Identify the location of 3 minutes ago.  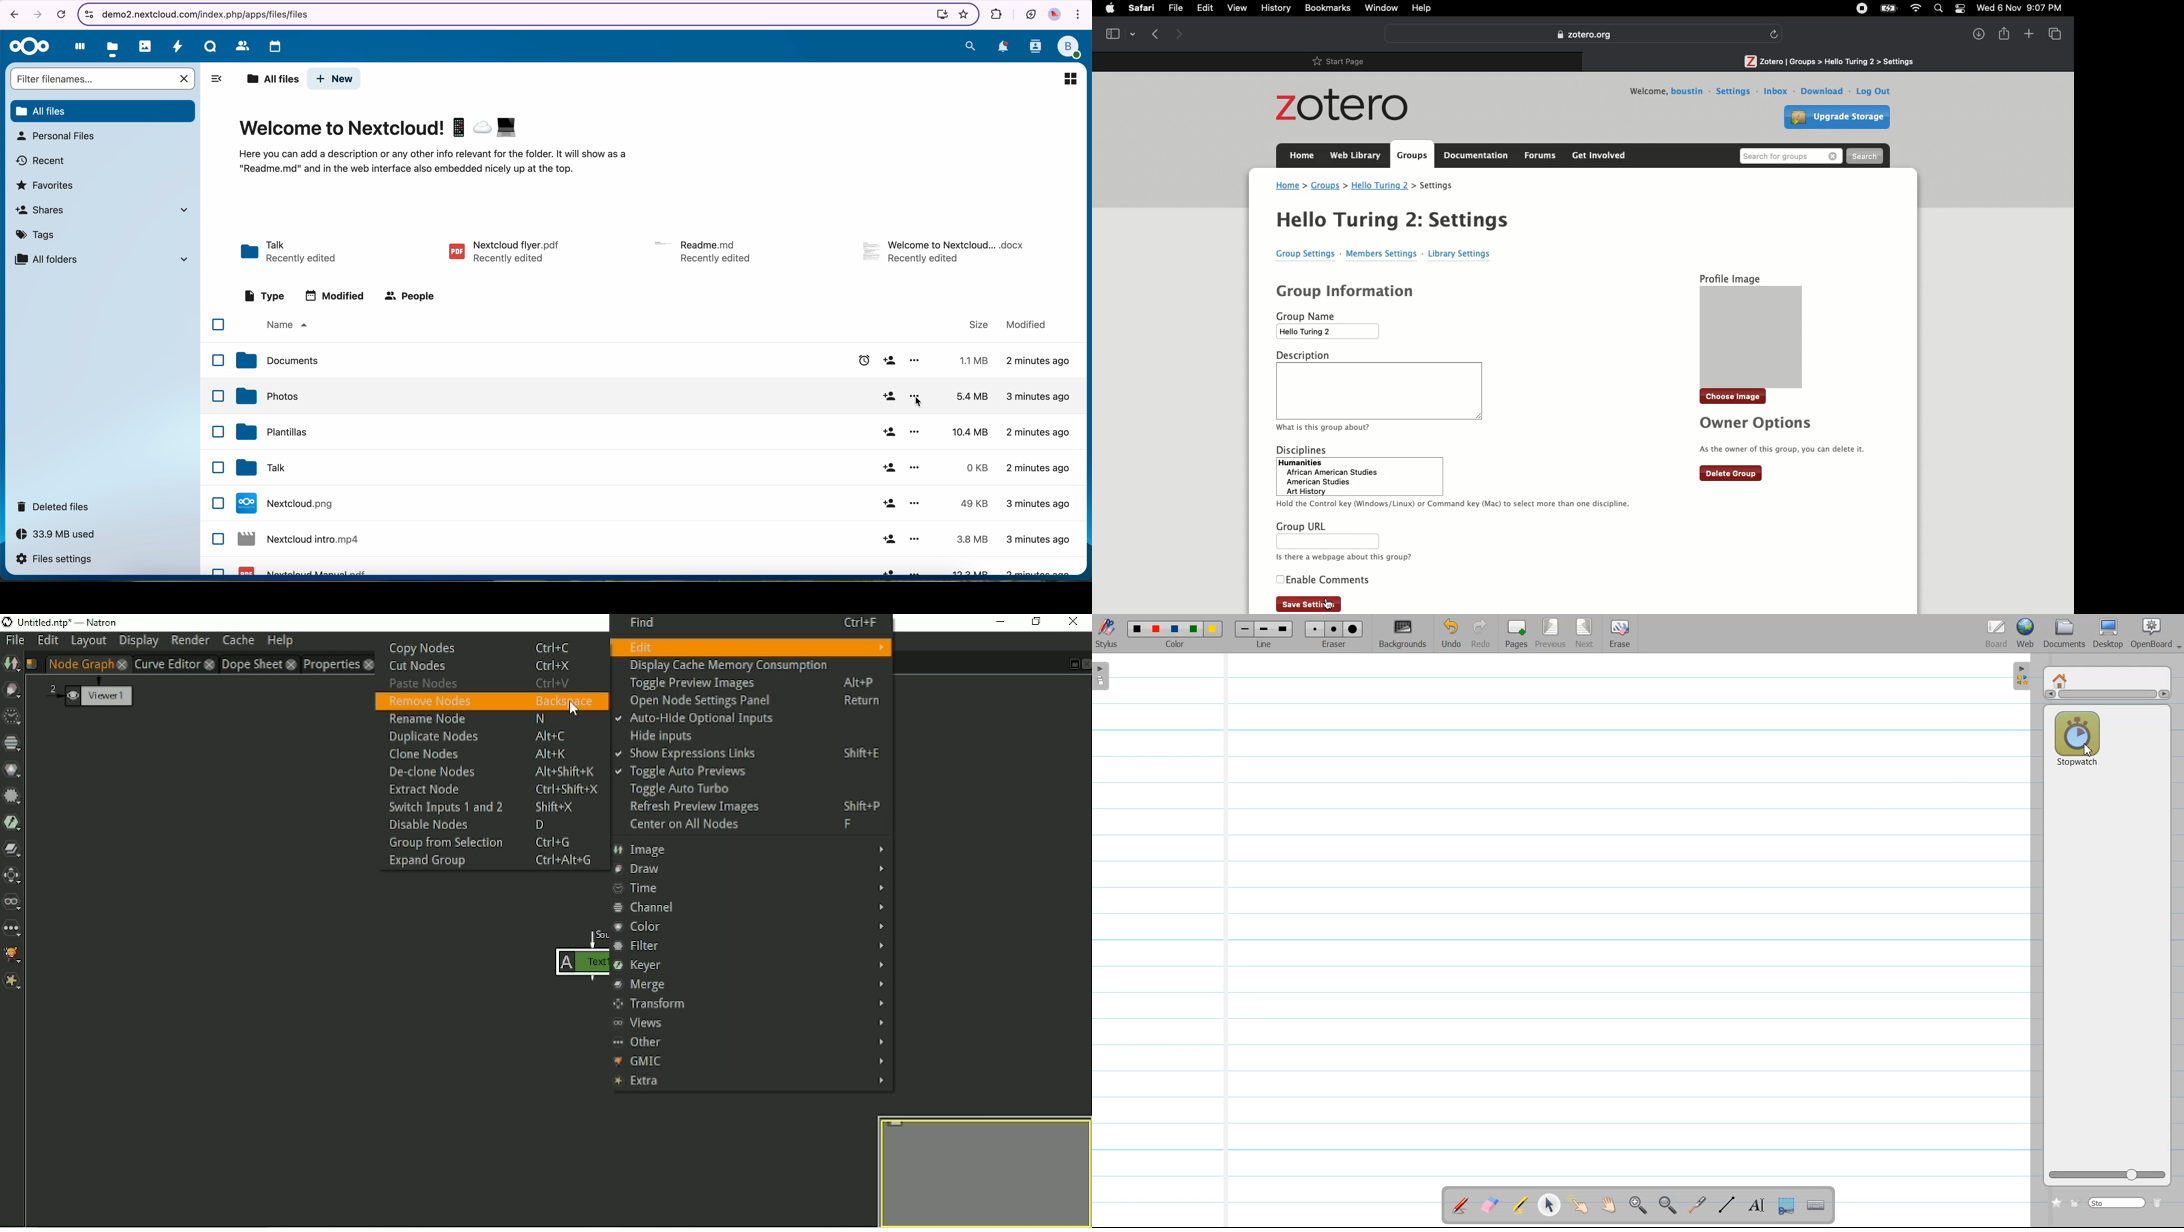
(1038, 540).